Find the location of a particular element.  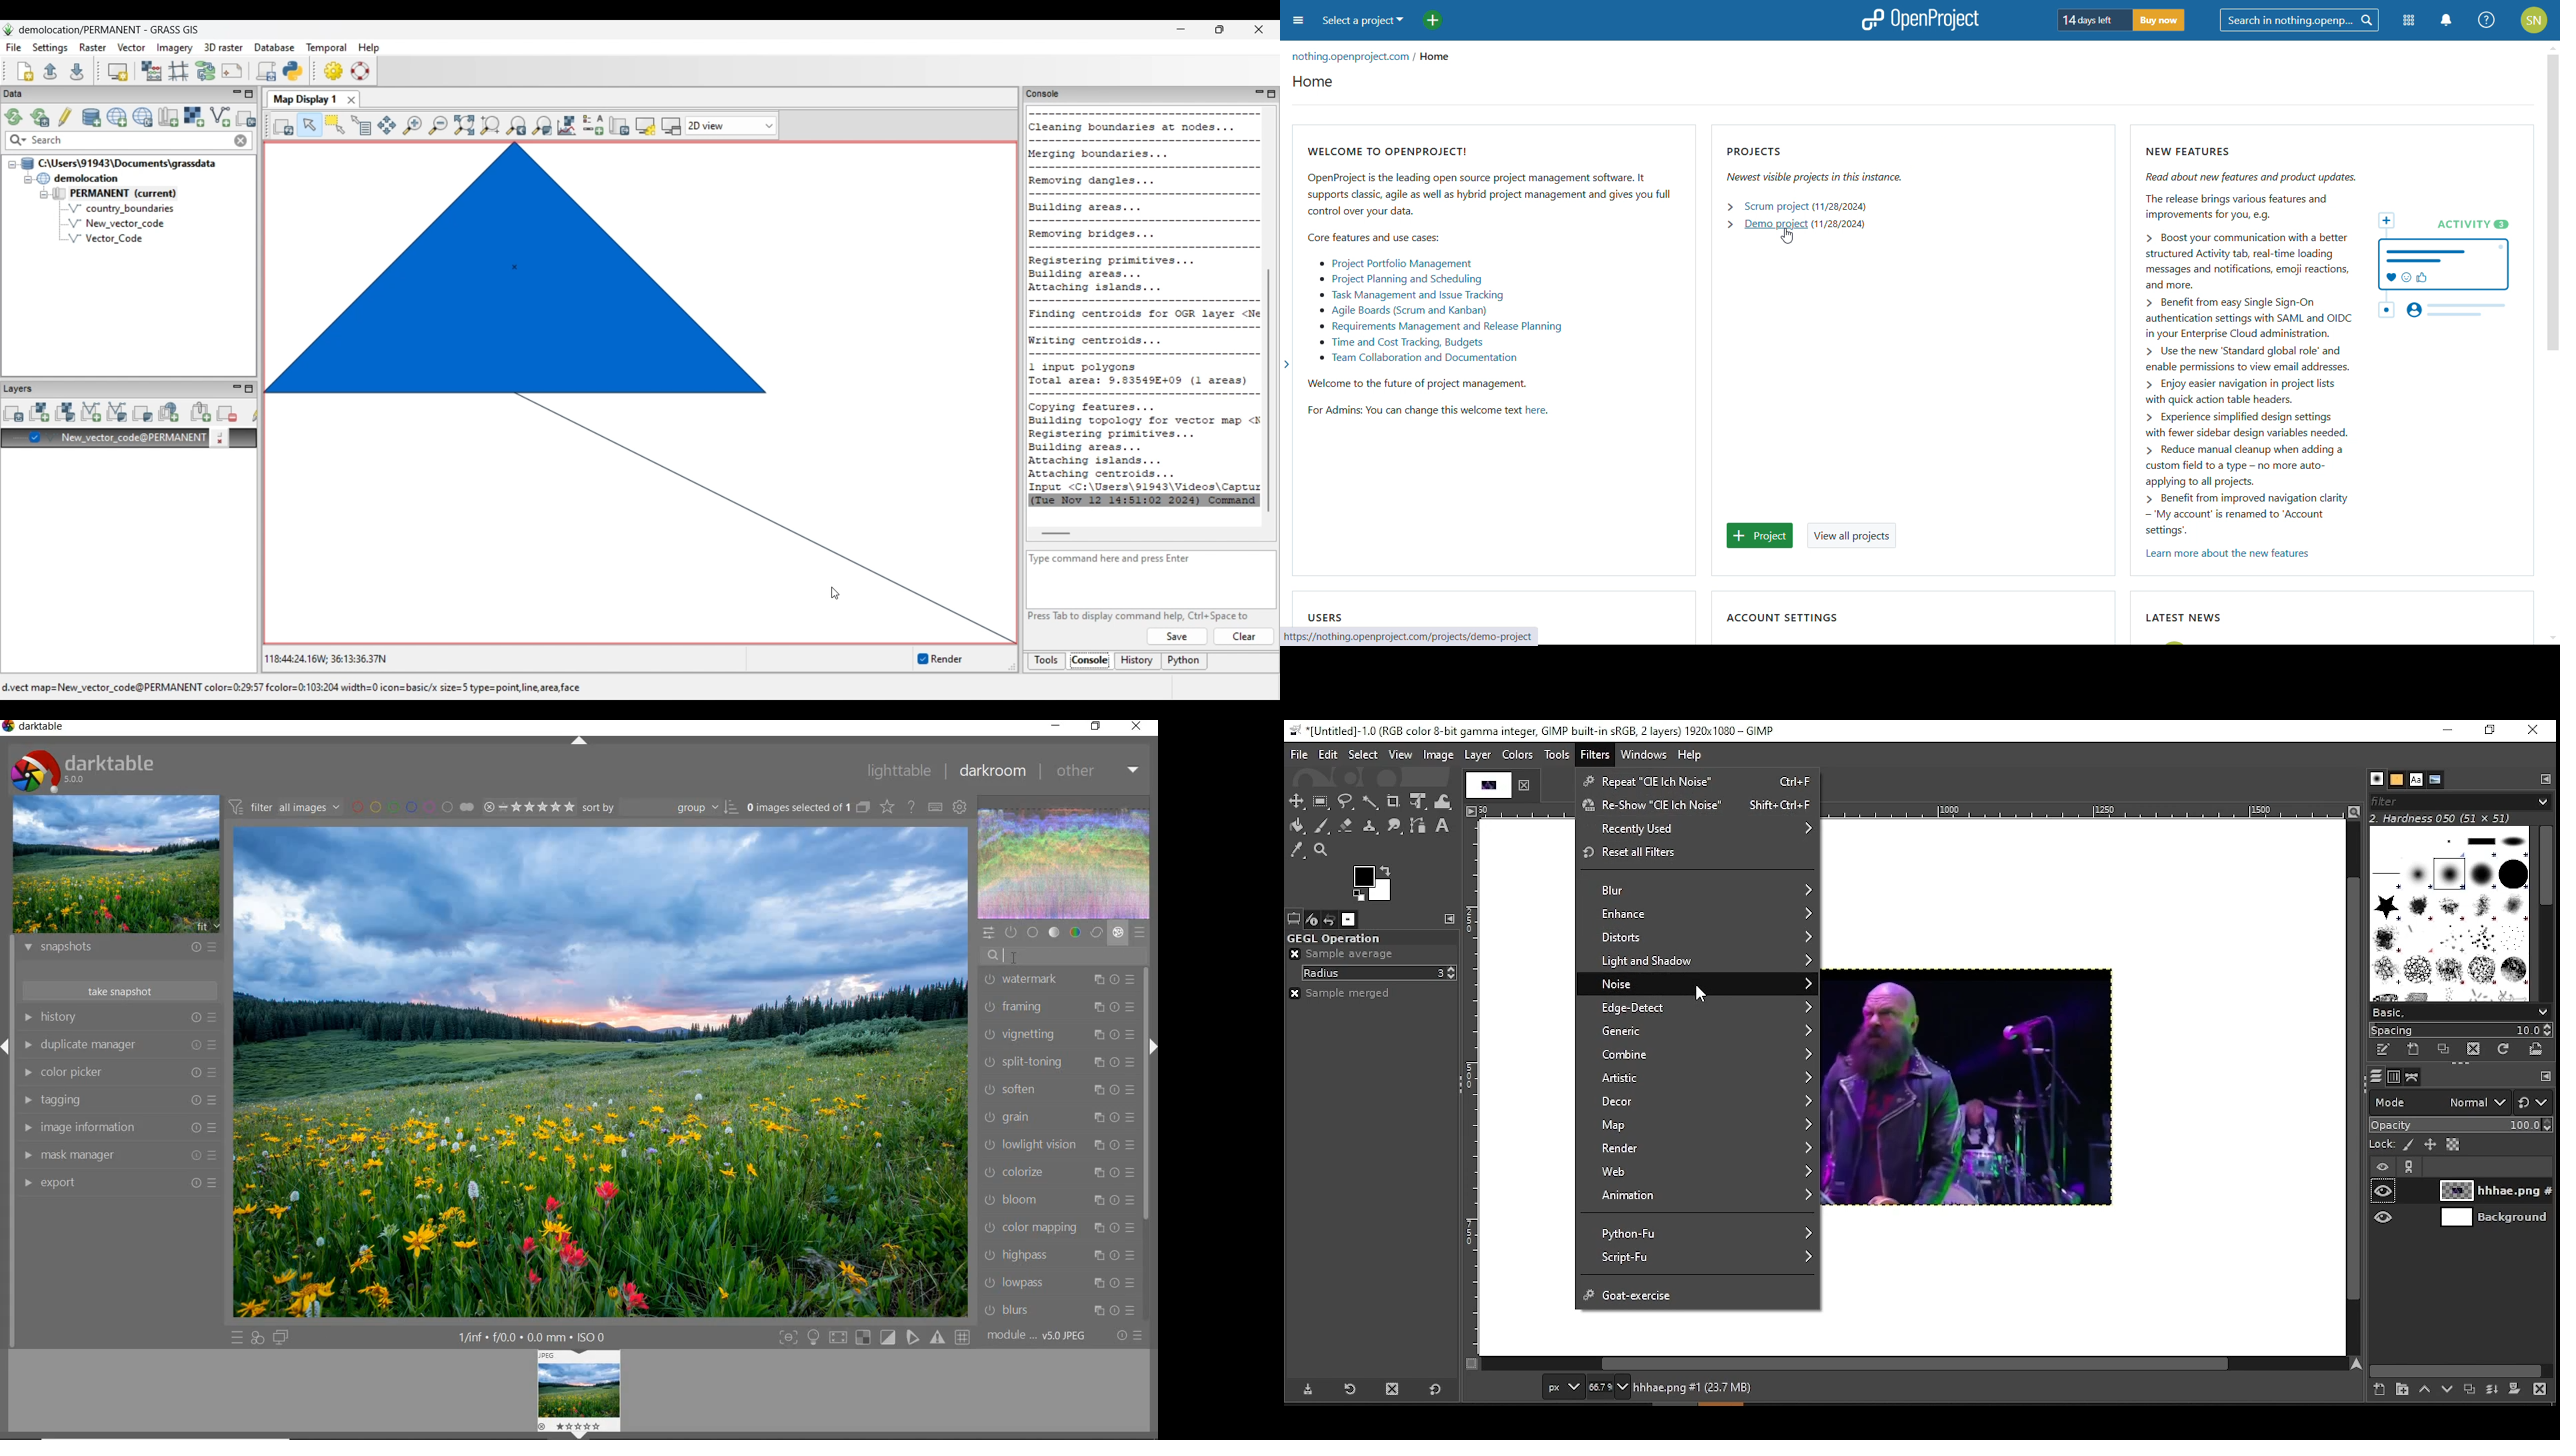

expand sidebar menu is located at coordinates (1287, 366).